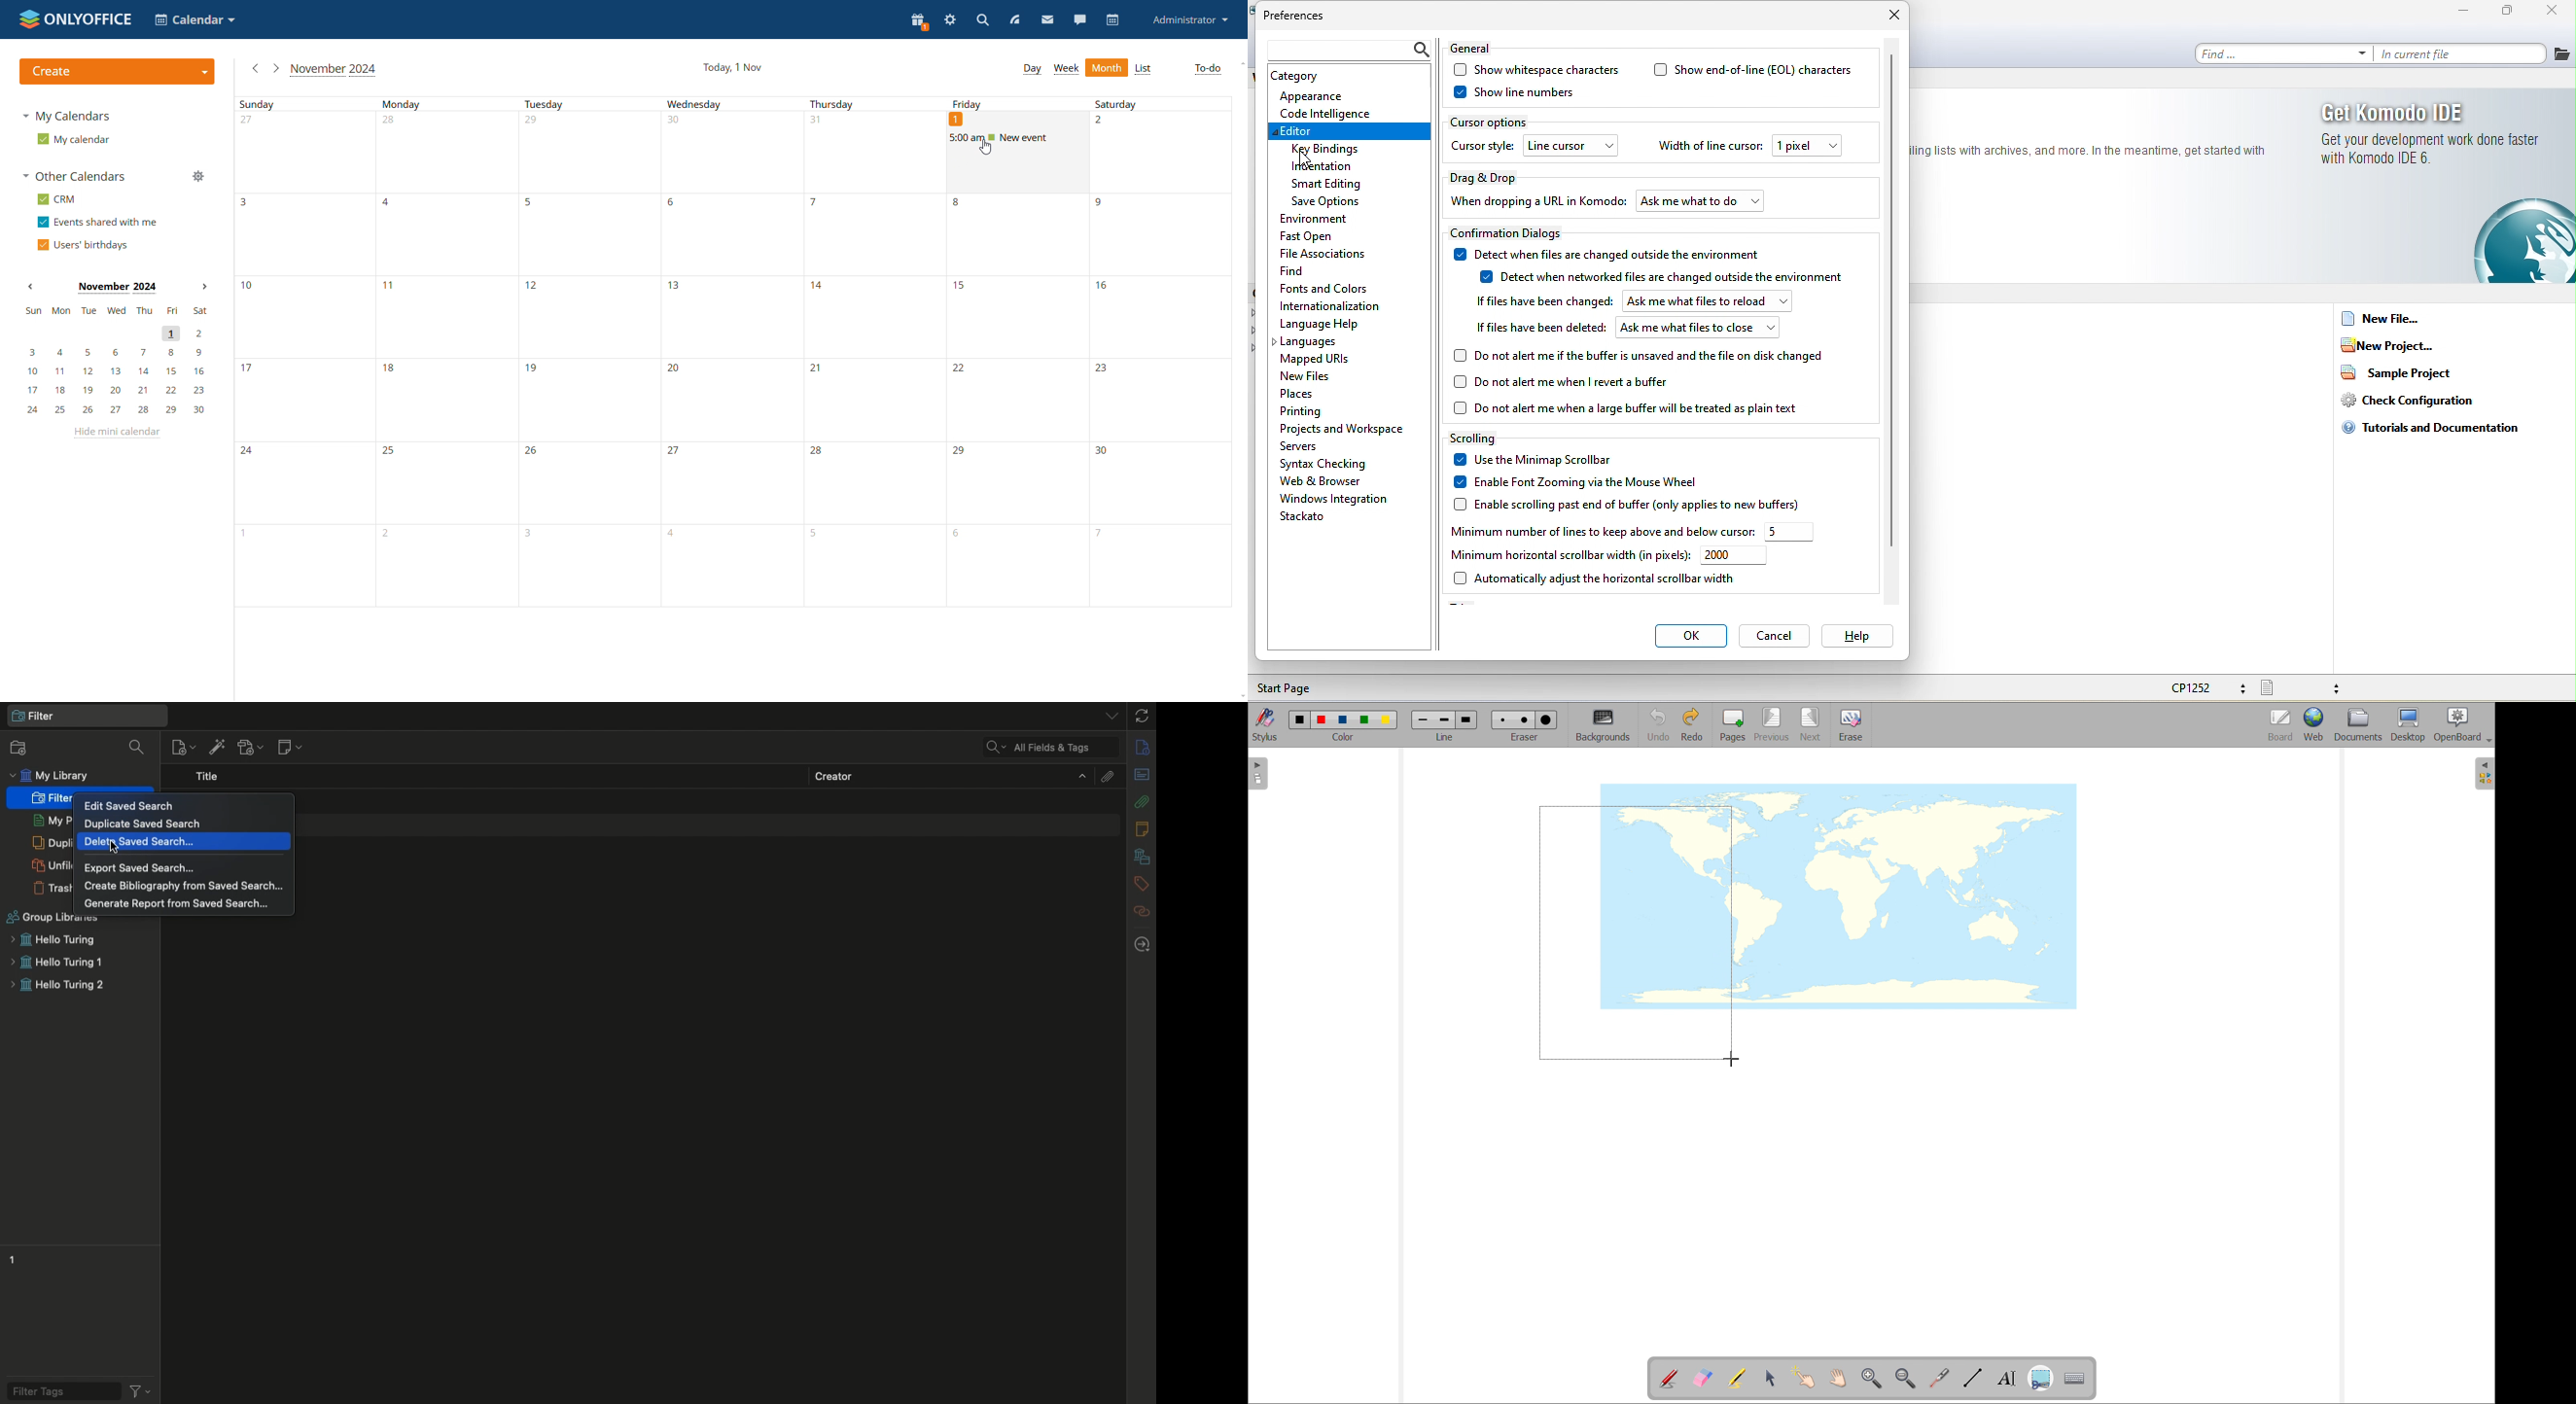 This screenshot has height=1428, width=2576. I want to click on smart editing, so click(1335, 184).